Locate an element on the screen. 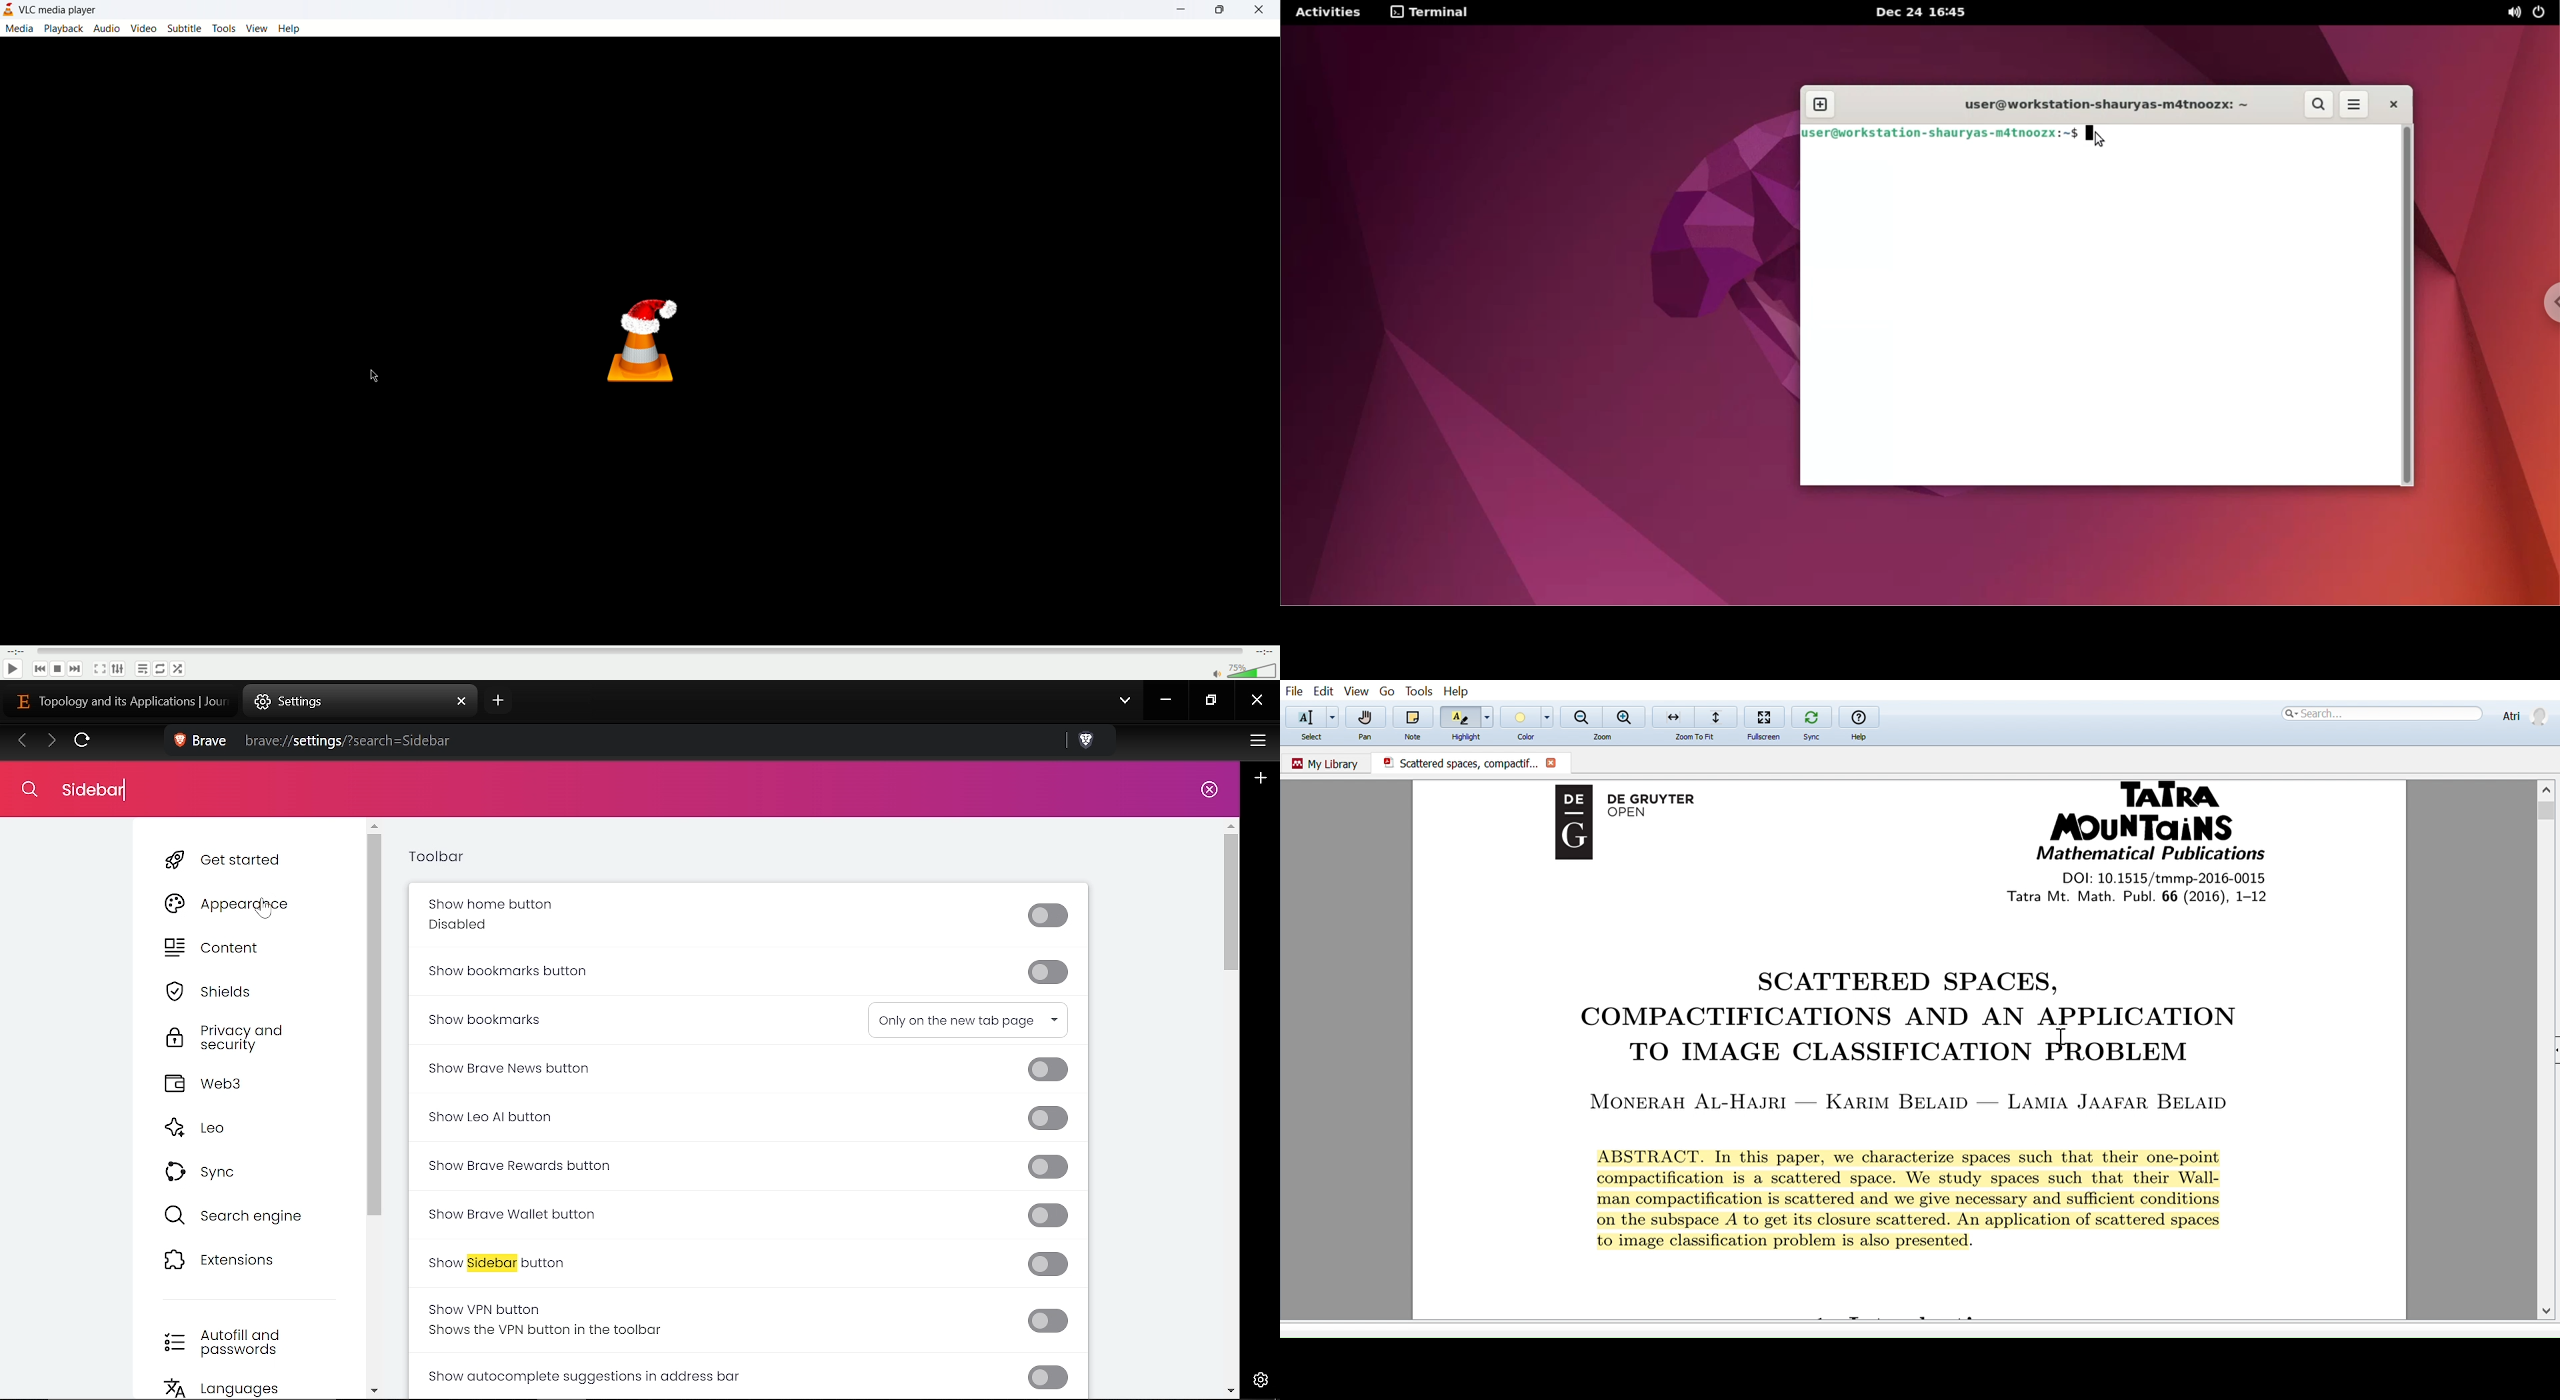  Minimize is located at coordinates (1166, 702).